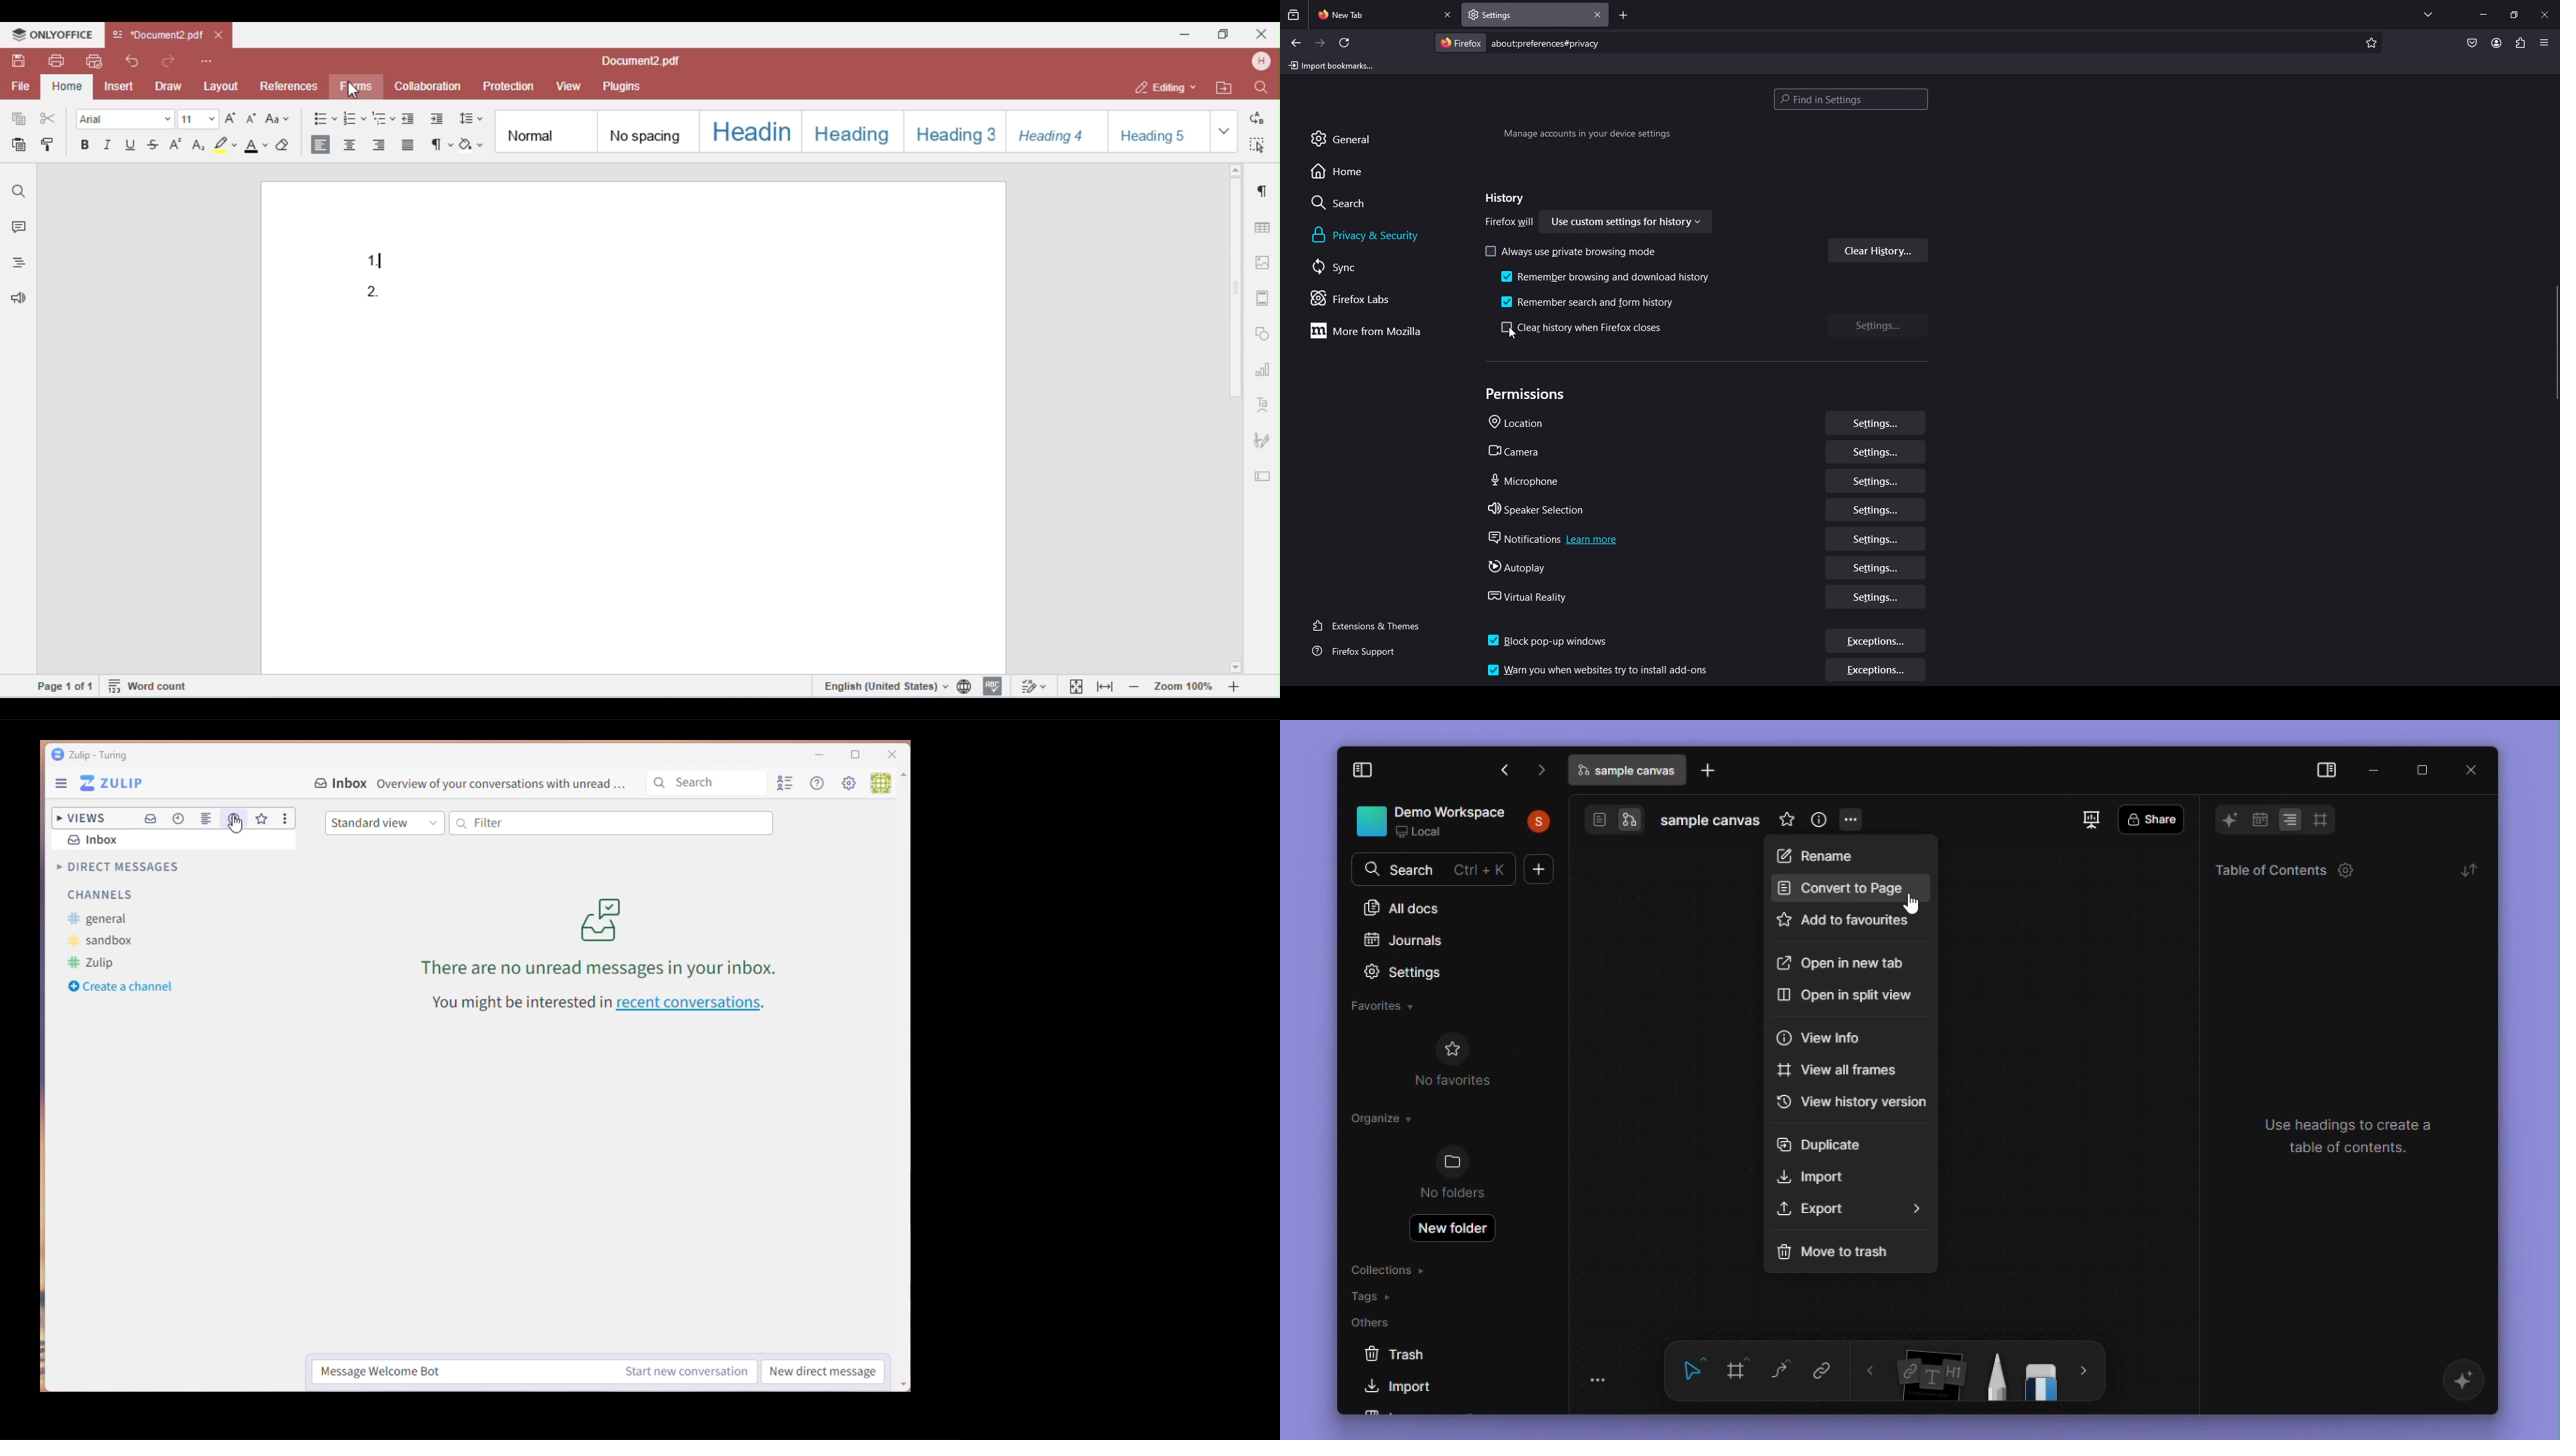  I want to click on settings, so click(1875, 425).